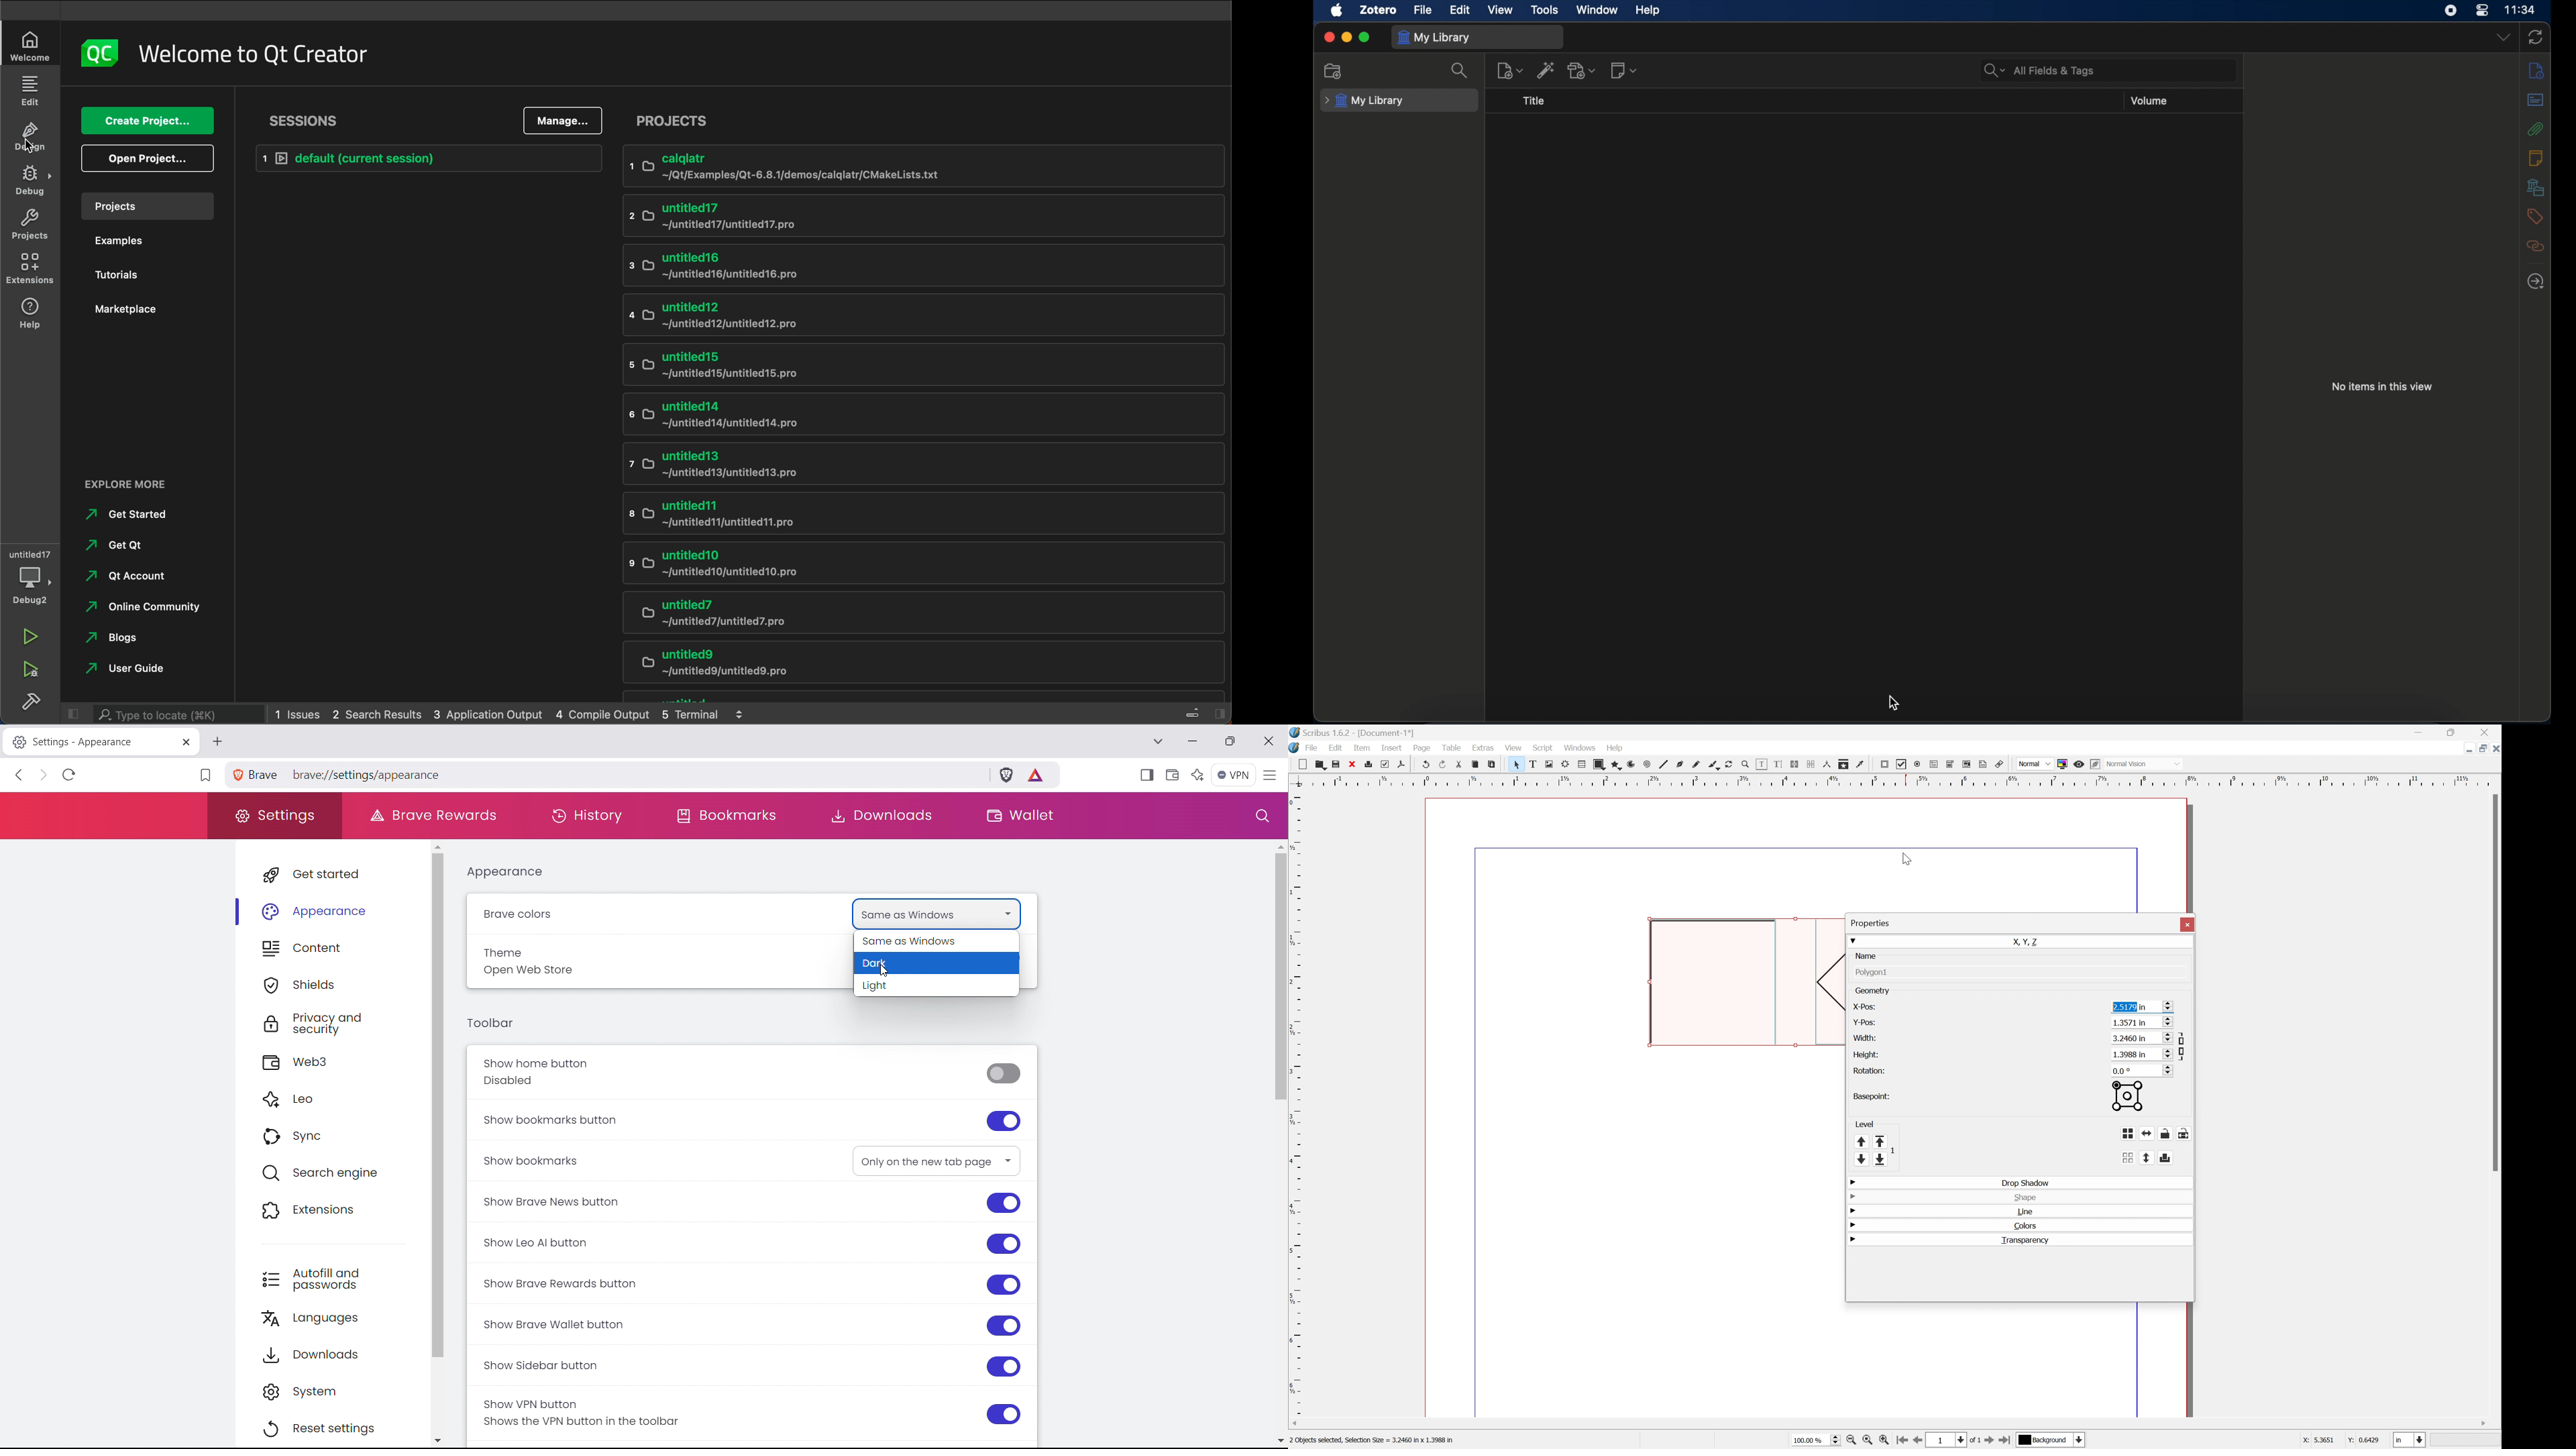 The height and width of the screenshot is (1456, 2576). What do you see at coordinates (149, 276) in the screenshot?
I see `tutorials` at bounding box center [149, 276].